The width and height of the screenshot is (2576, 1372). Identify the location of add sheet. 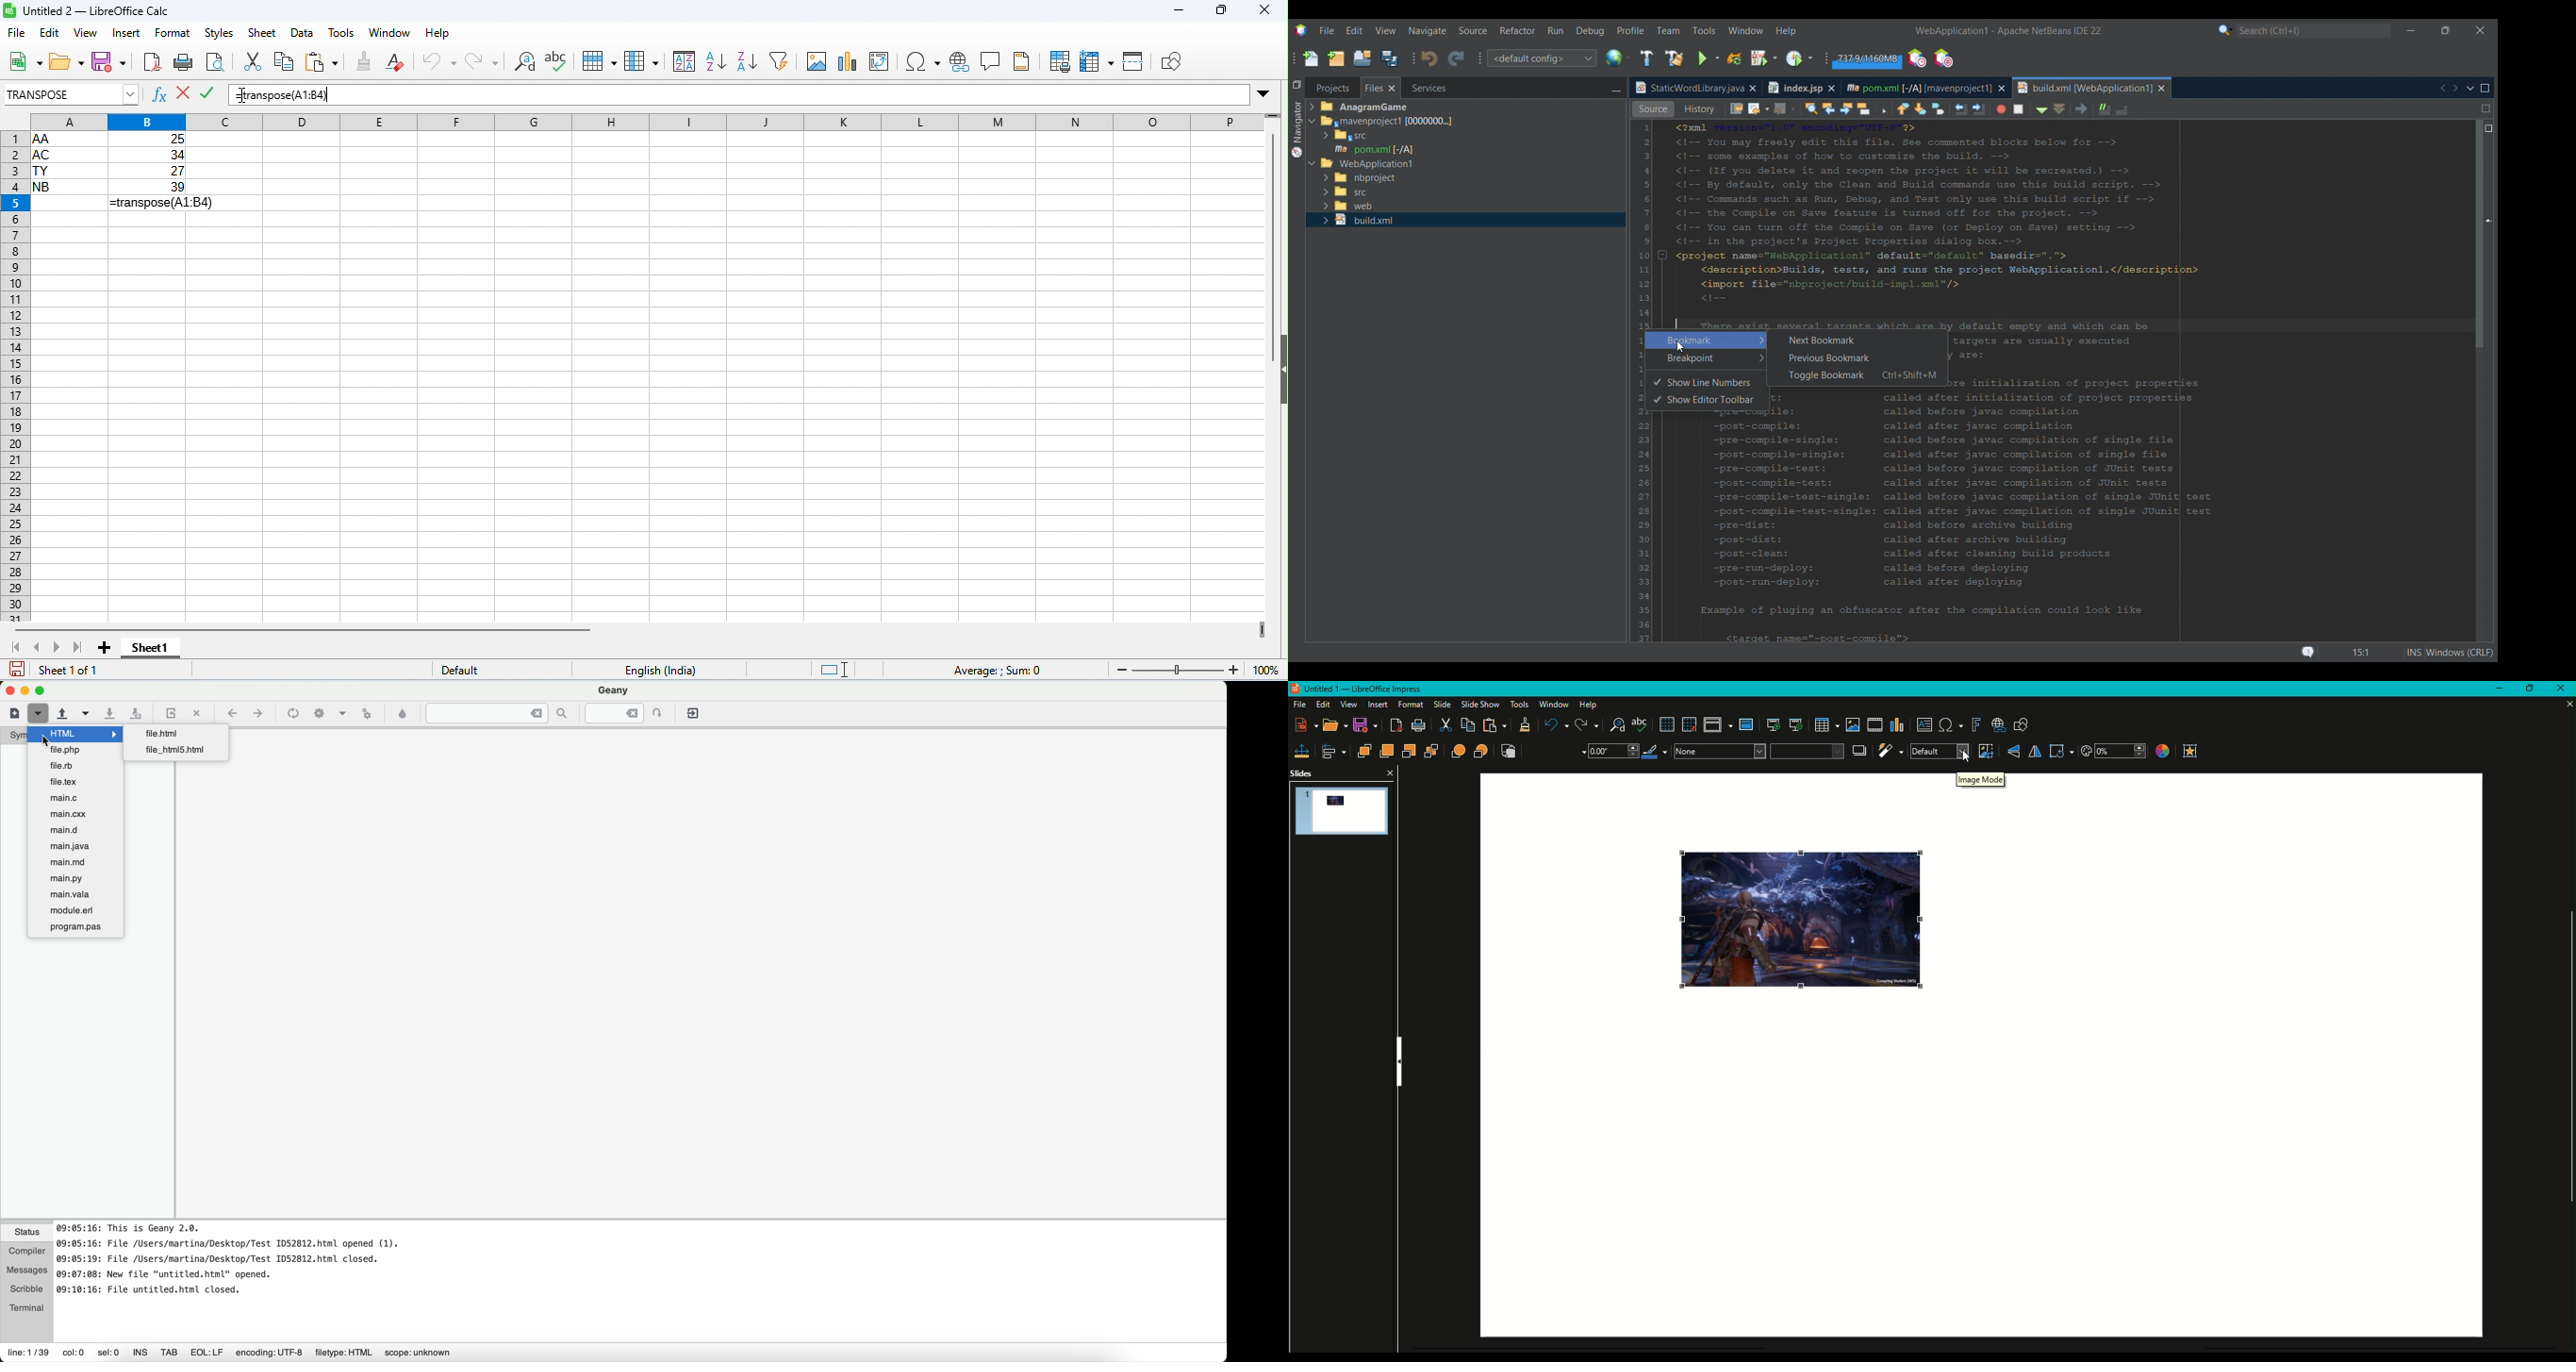
(107, 648).